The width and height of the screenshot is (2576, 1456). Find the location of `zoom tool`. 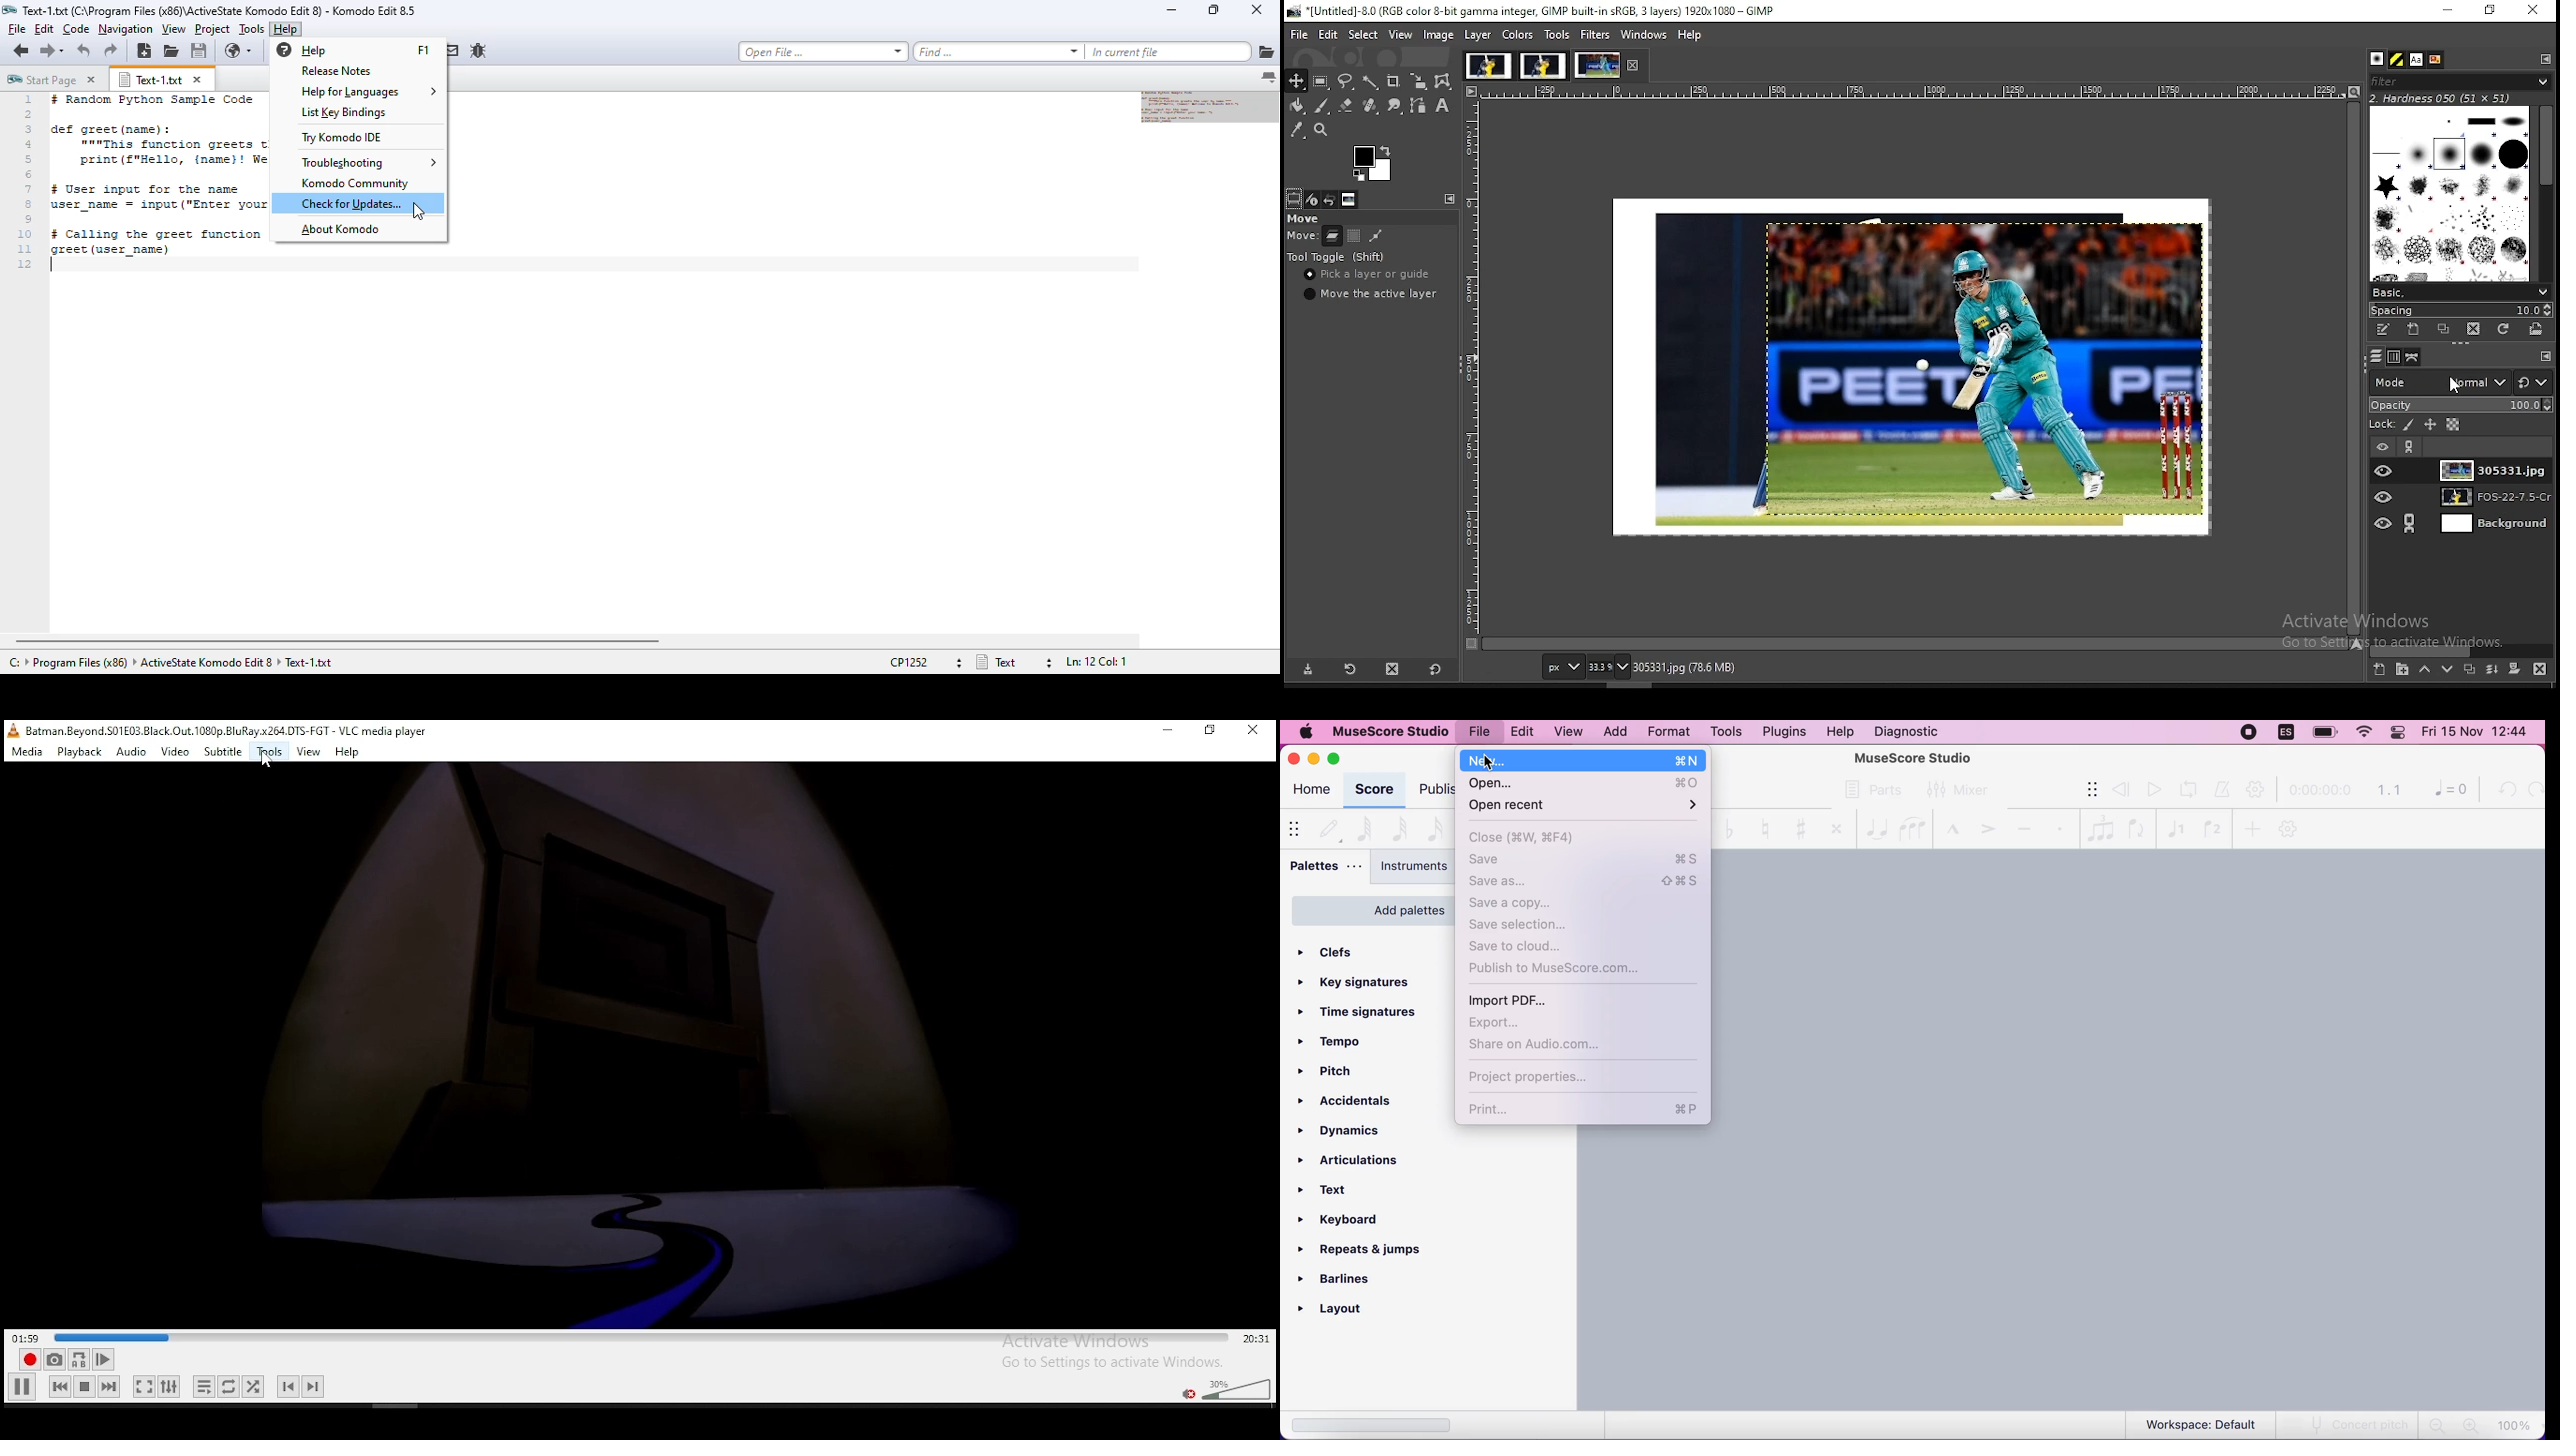

zoom tool is located at coordinates (1320, 129).